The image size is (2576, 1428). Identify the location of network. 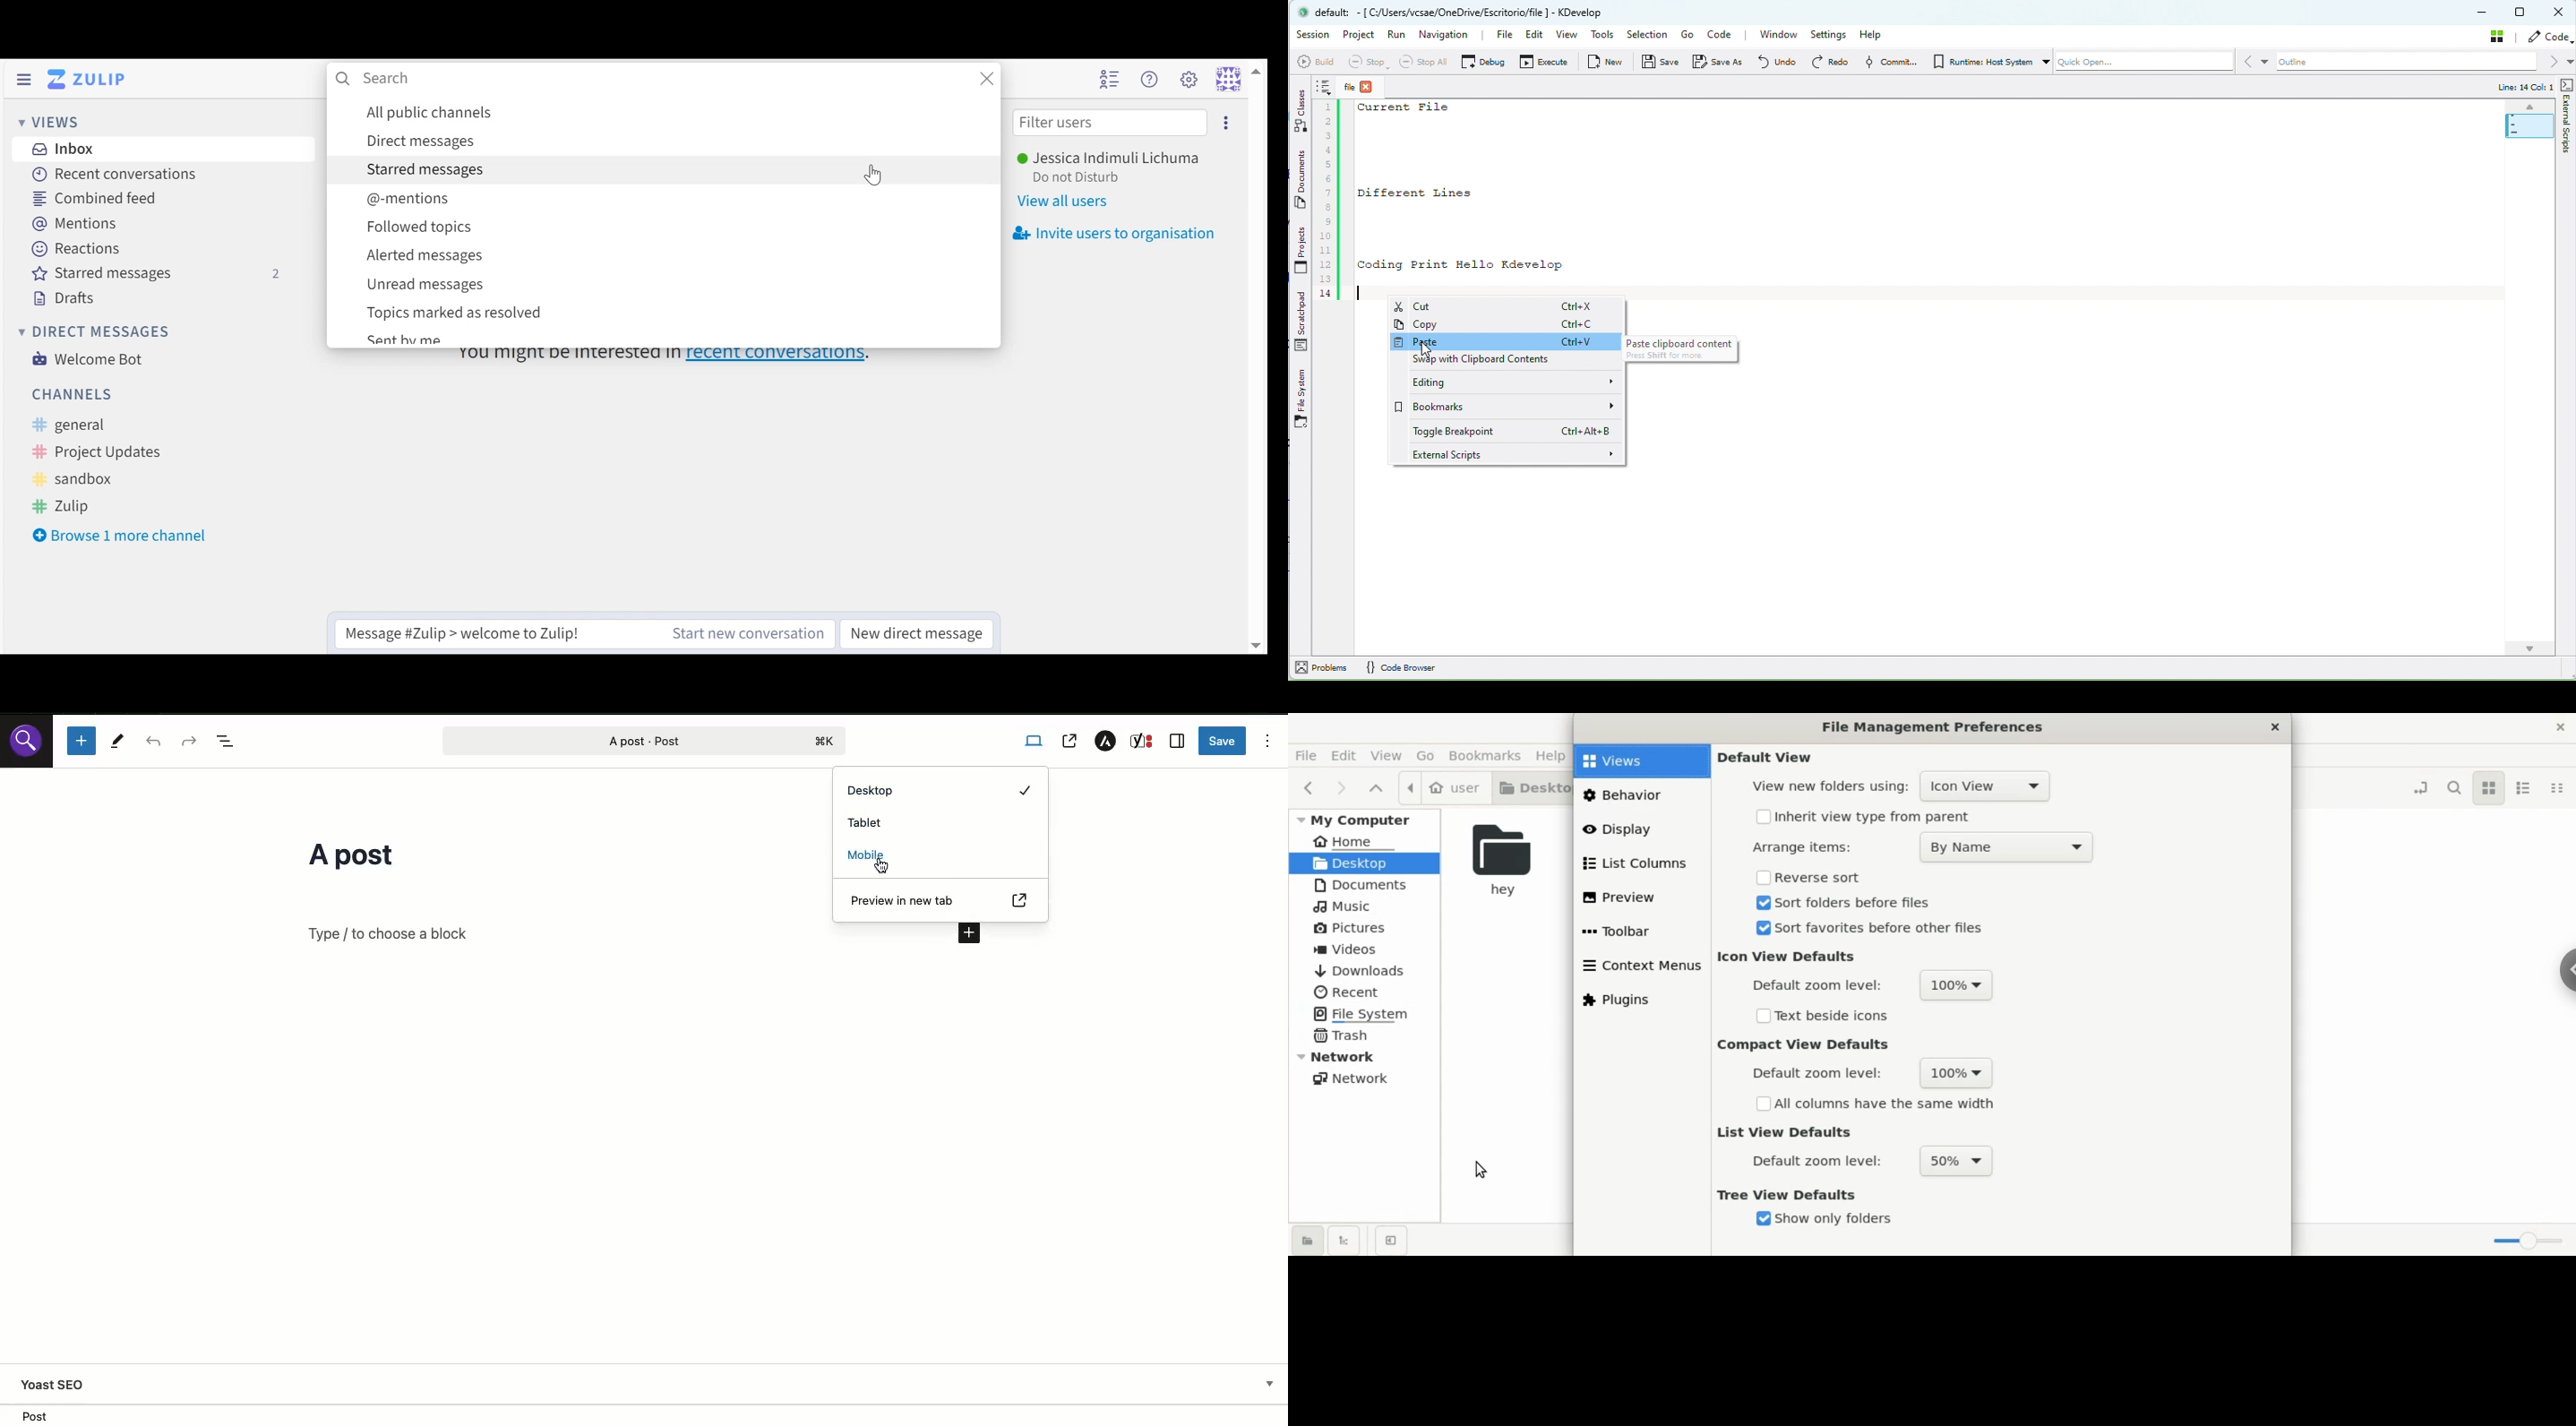
(1357, 1077).